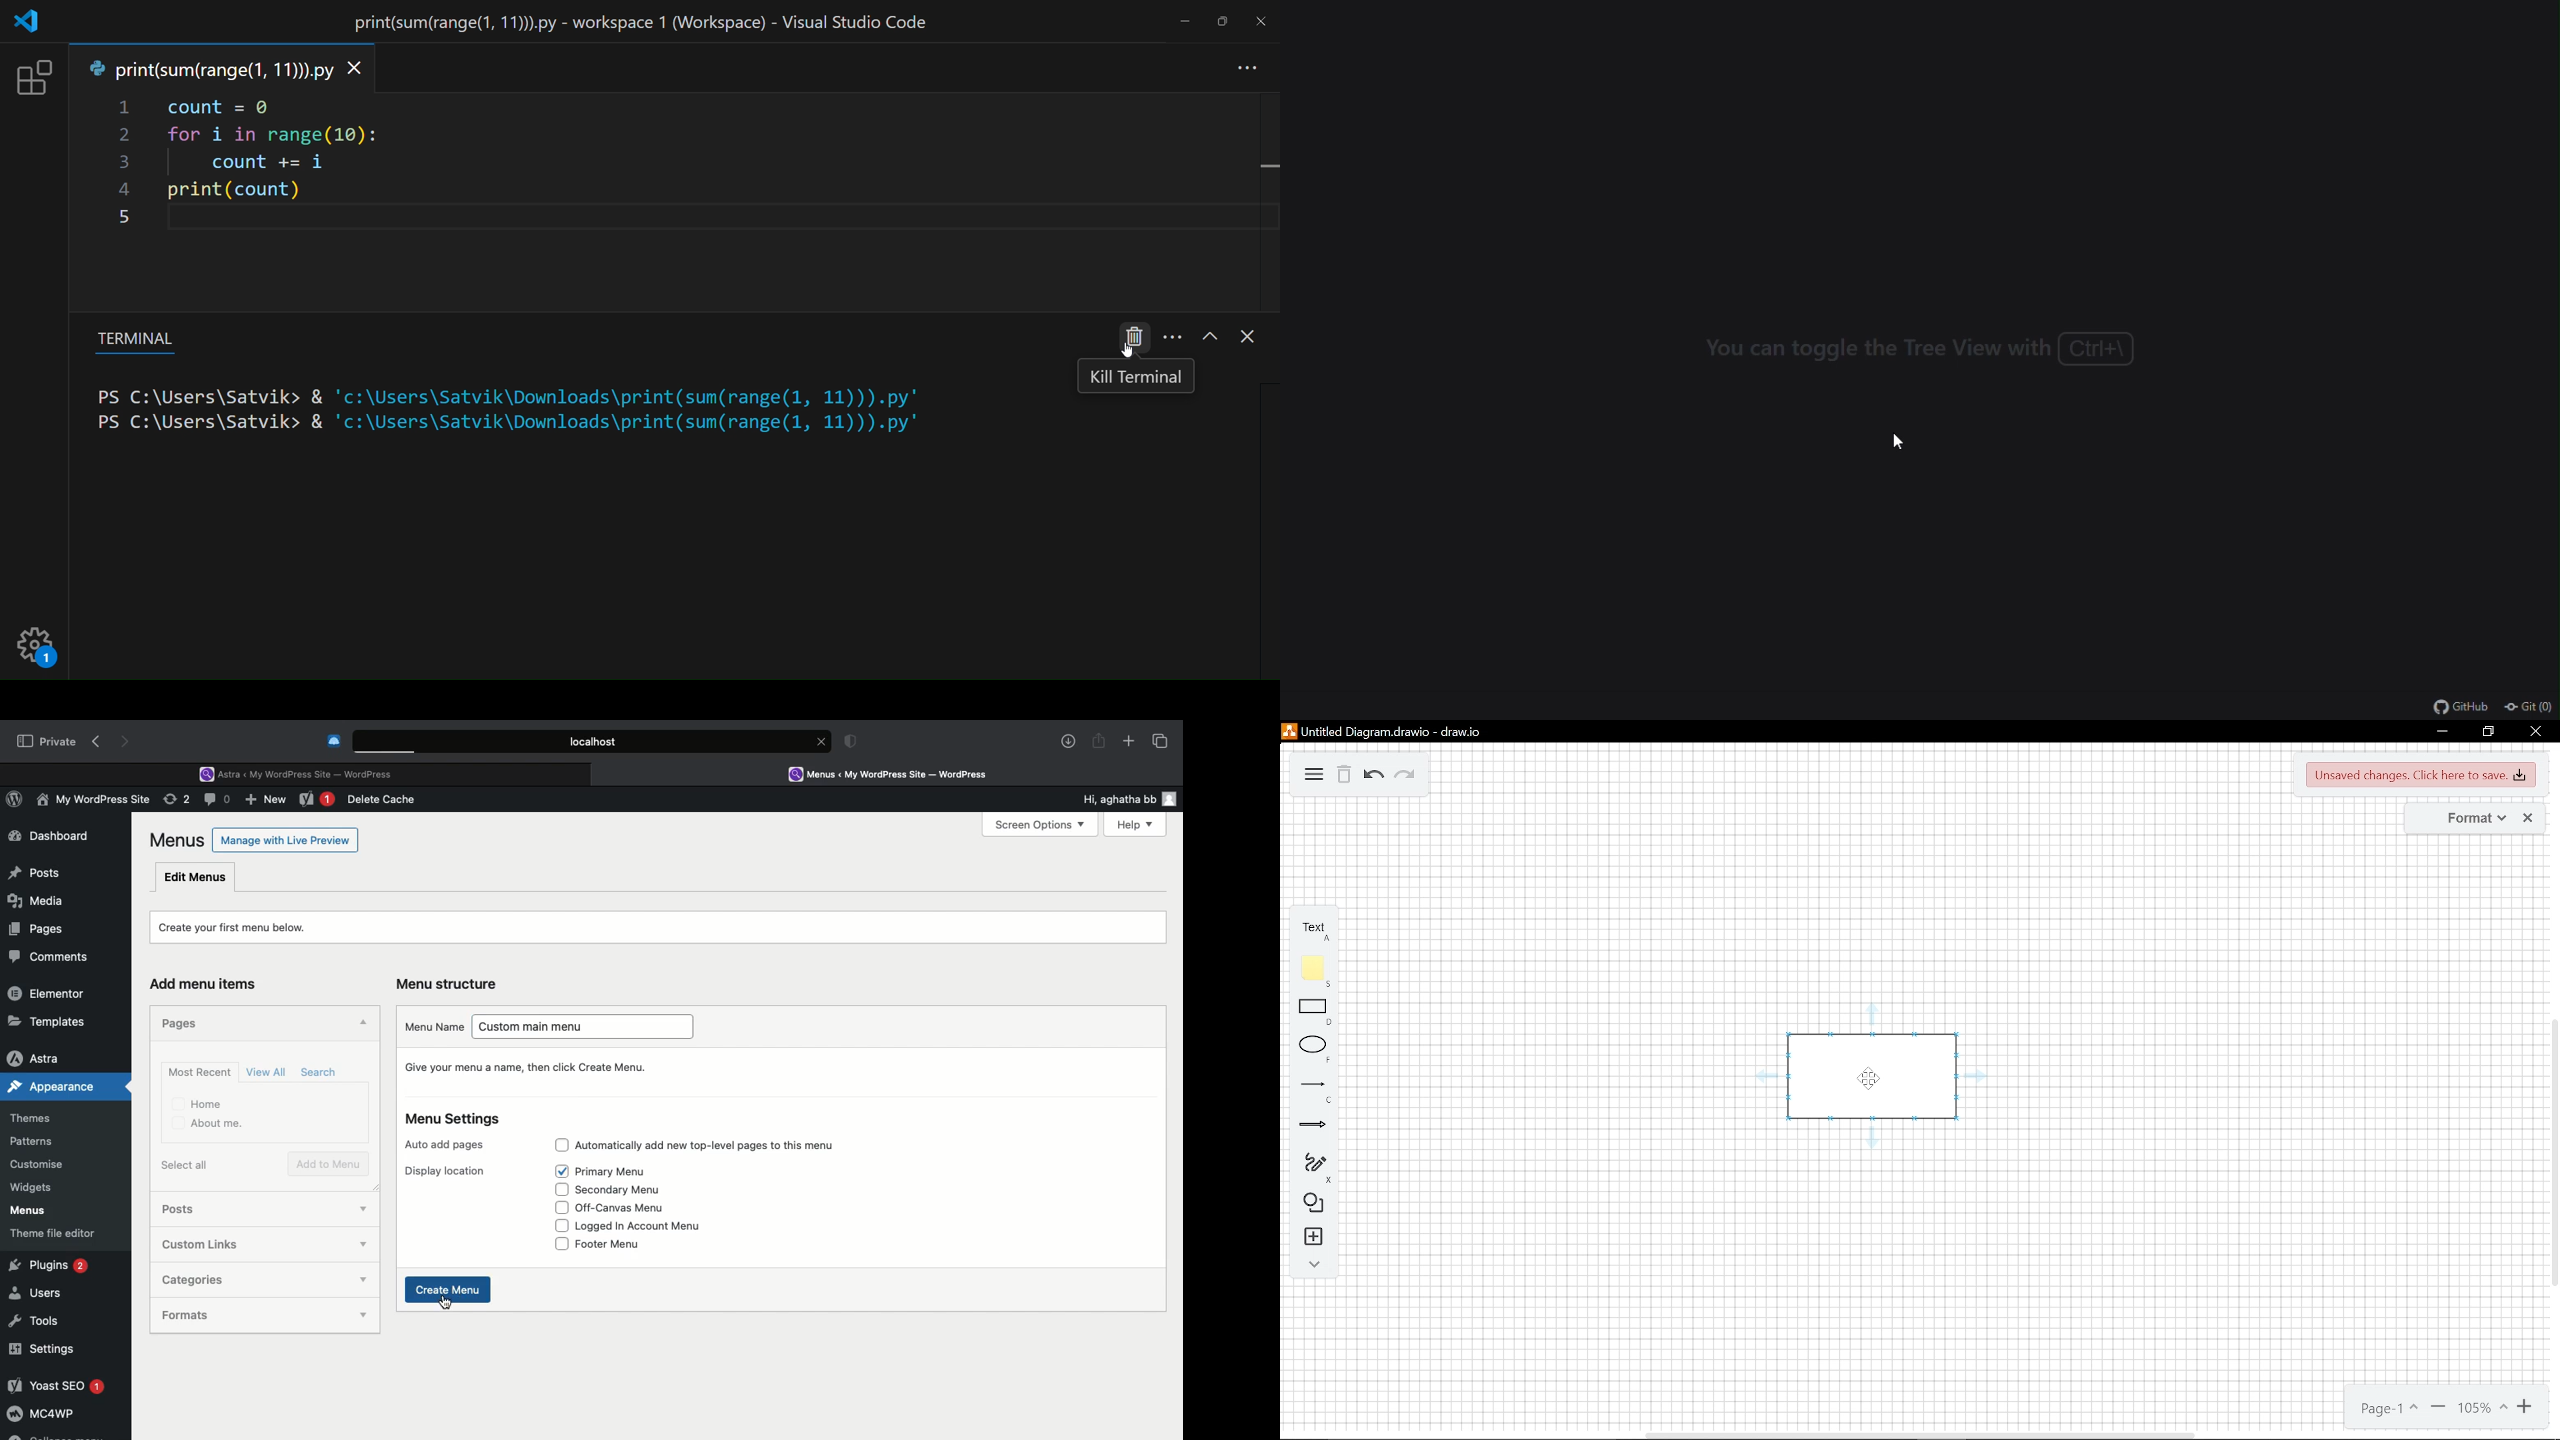 This screenshot has height=1456, width=2576. Describe the element at coordinates (209, 1124) in the screenshot. I see `About me` at that location.